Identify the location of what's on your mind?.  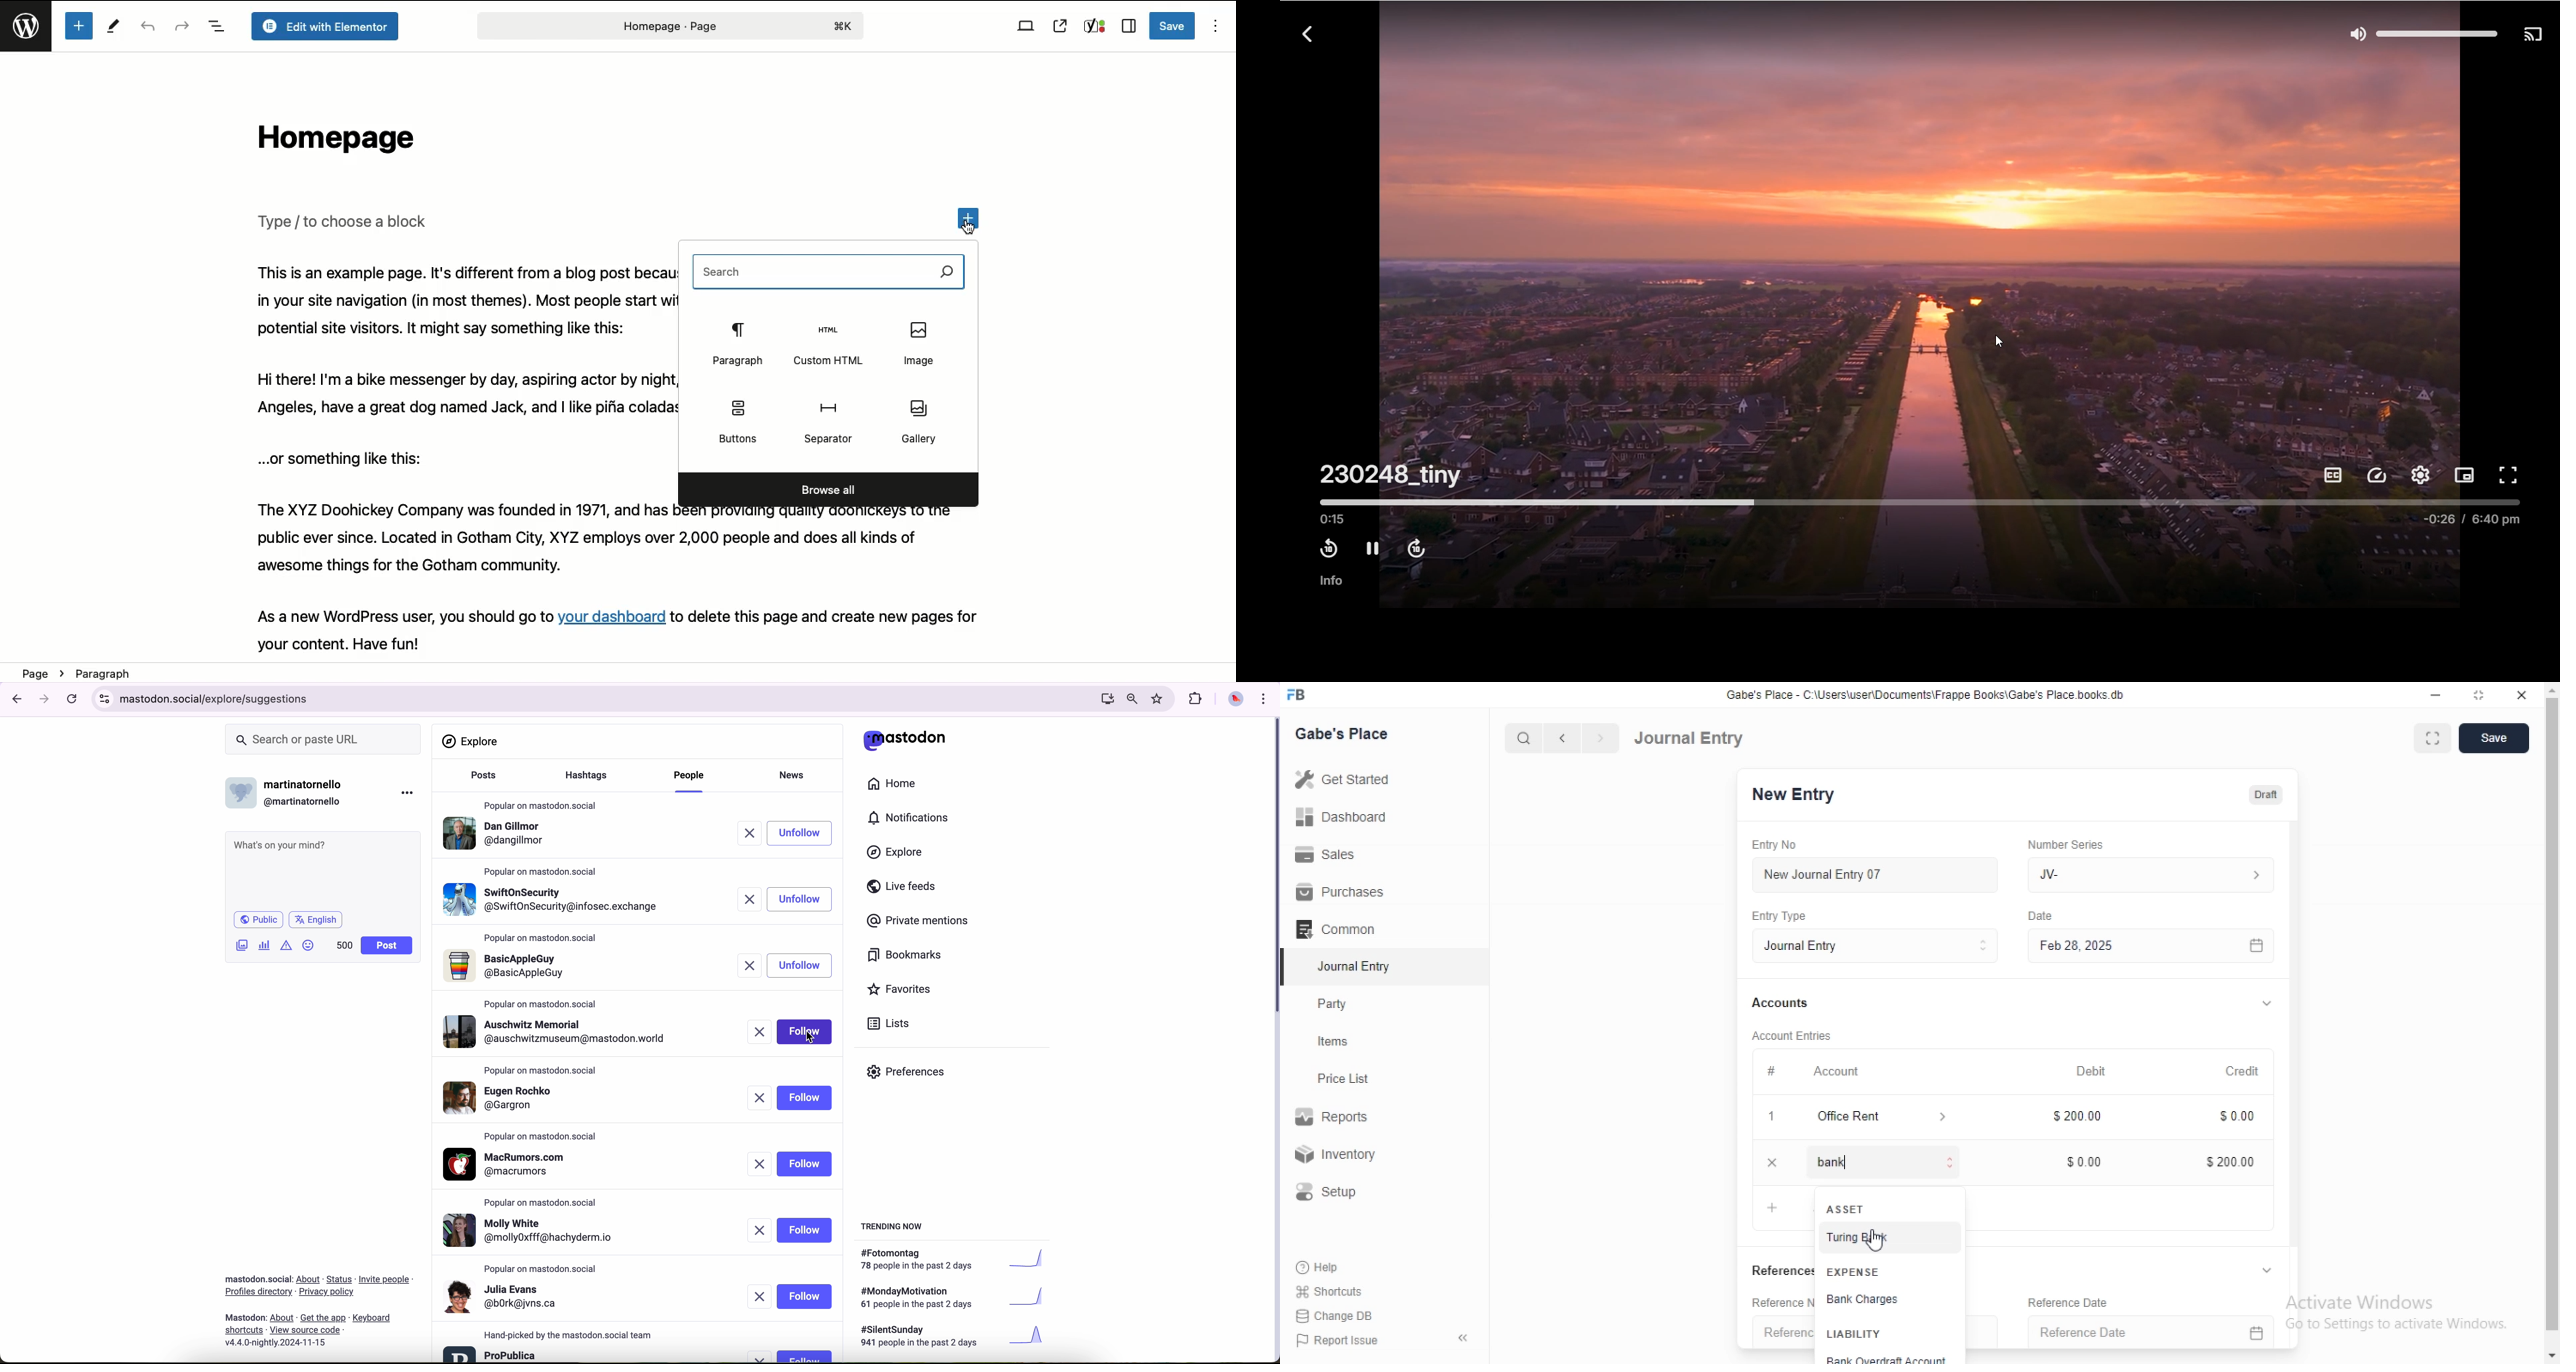
(322, 869).